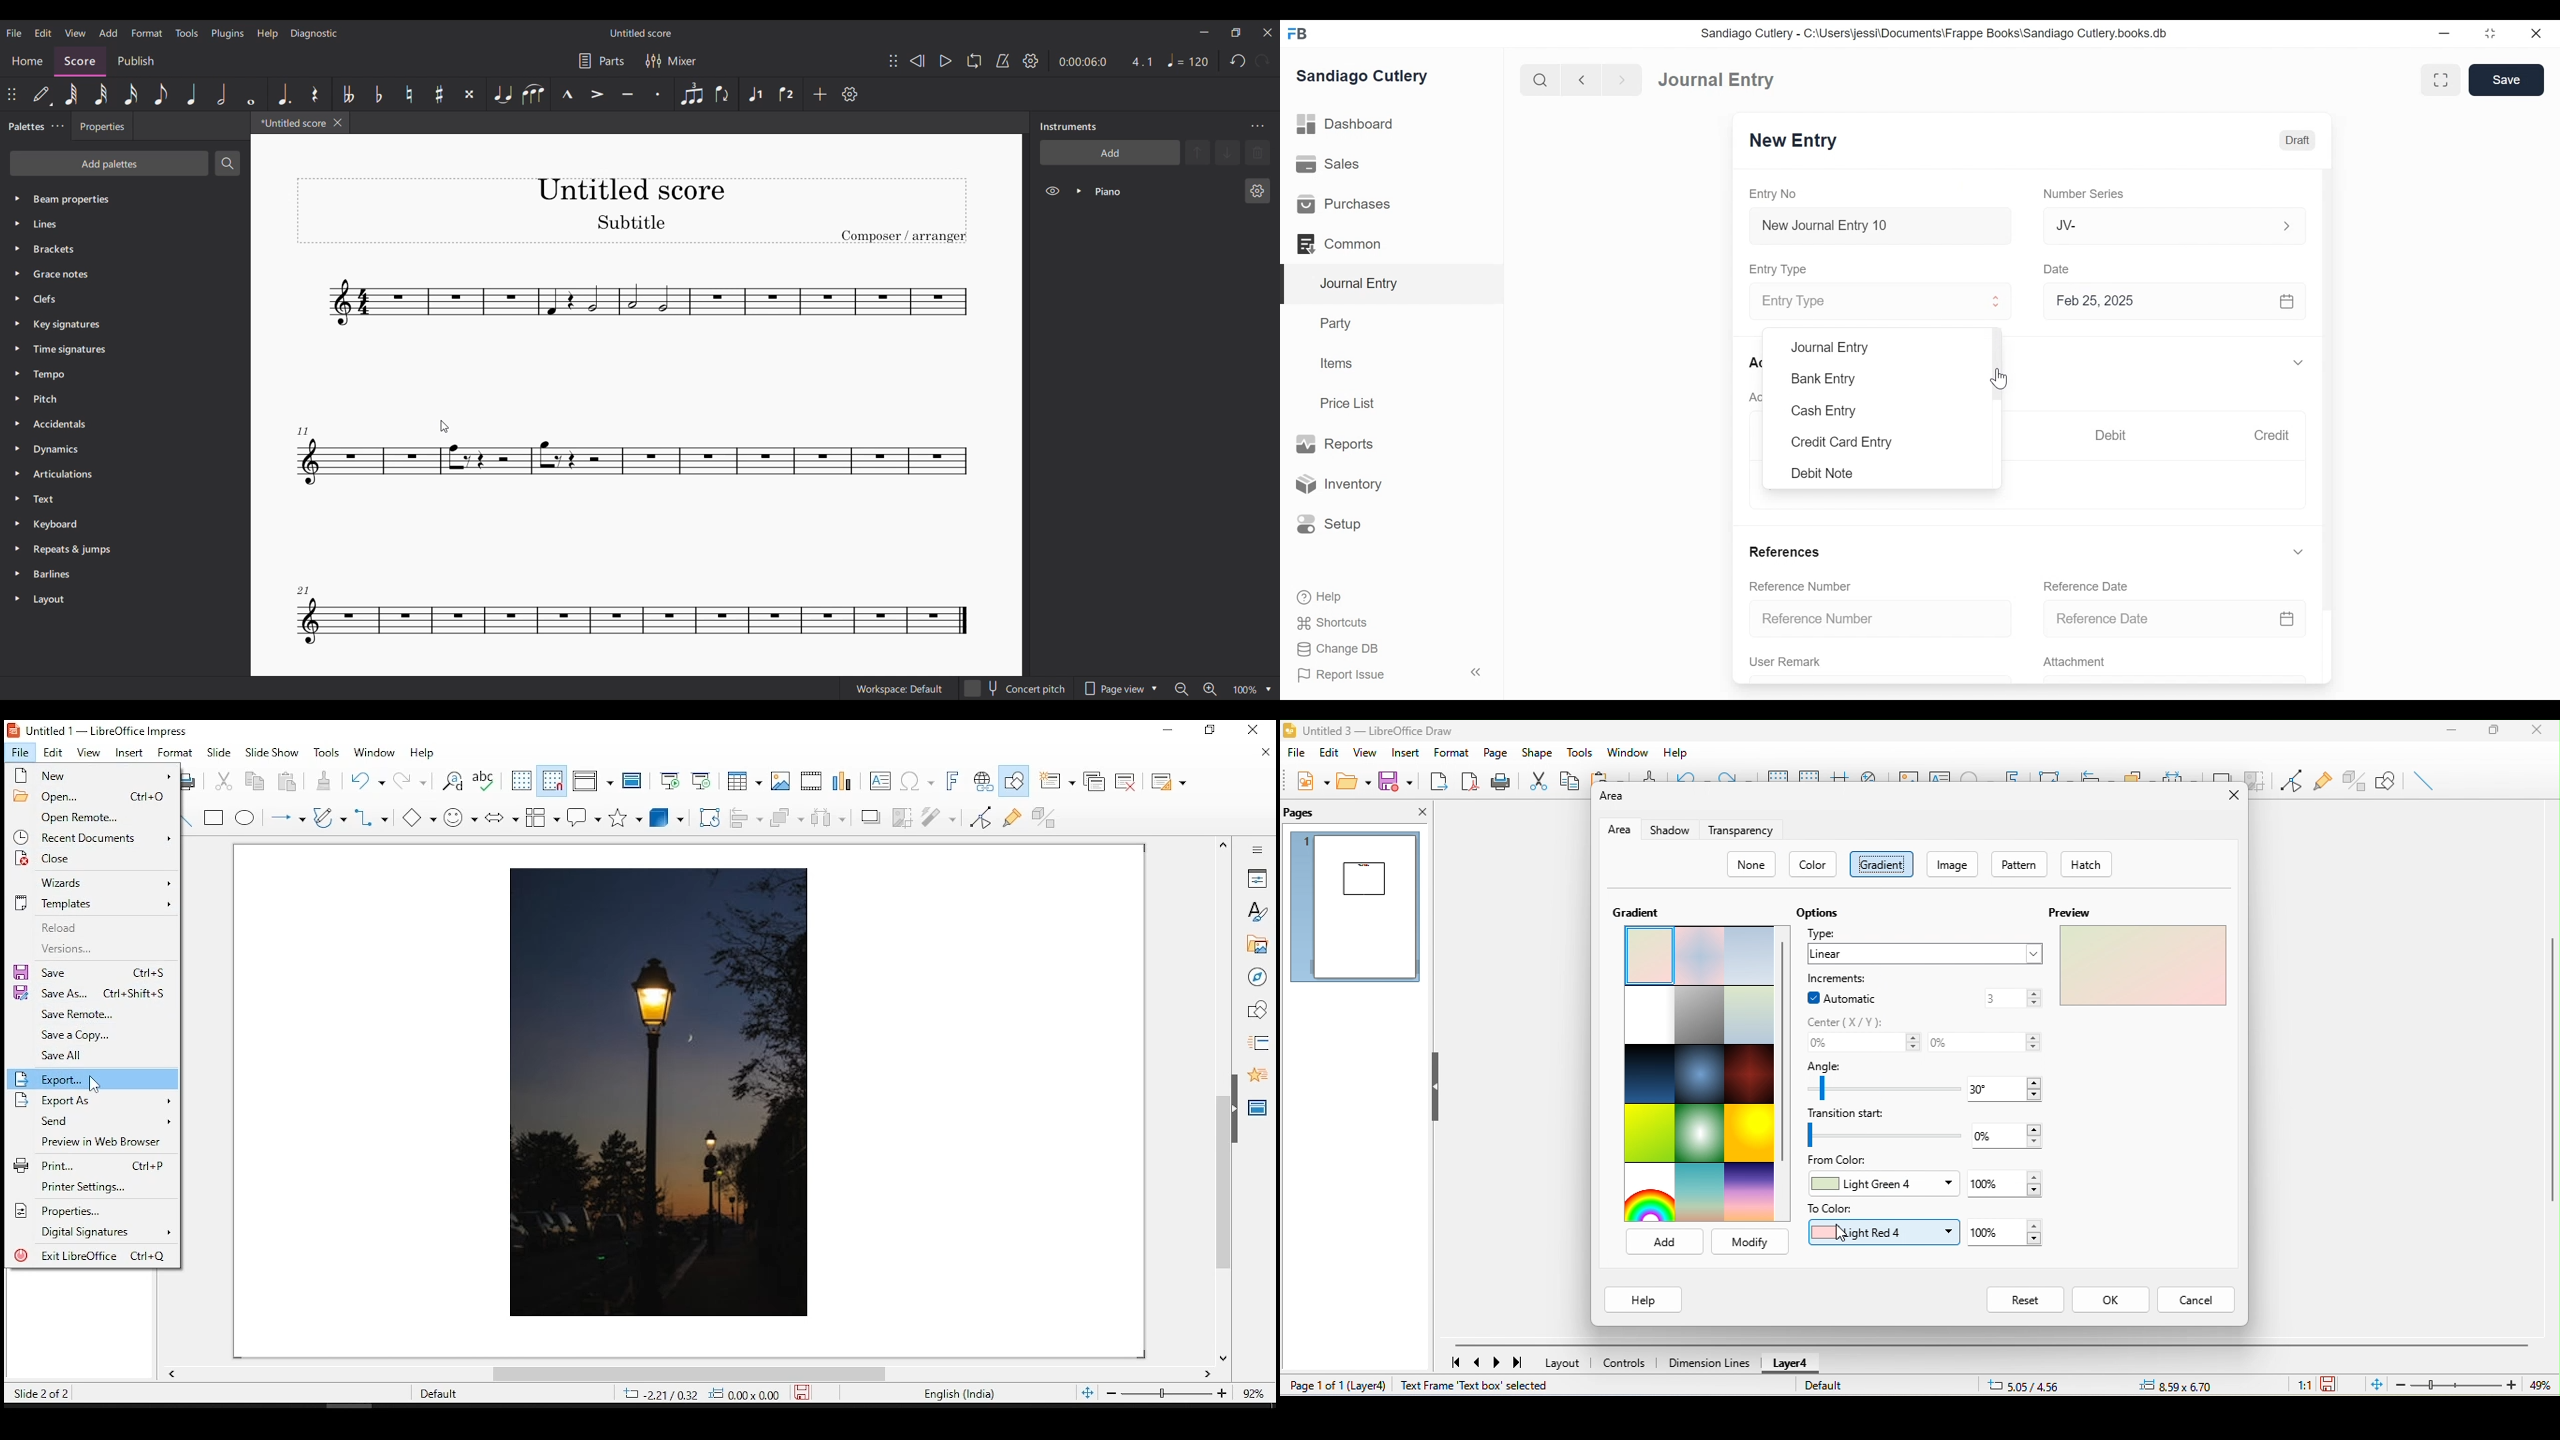 The image size is (2576, 1456). Describe the element at coordinates (1975, 773) in the screenshot. I see `special character` at that location.